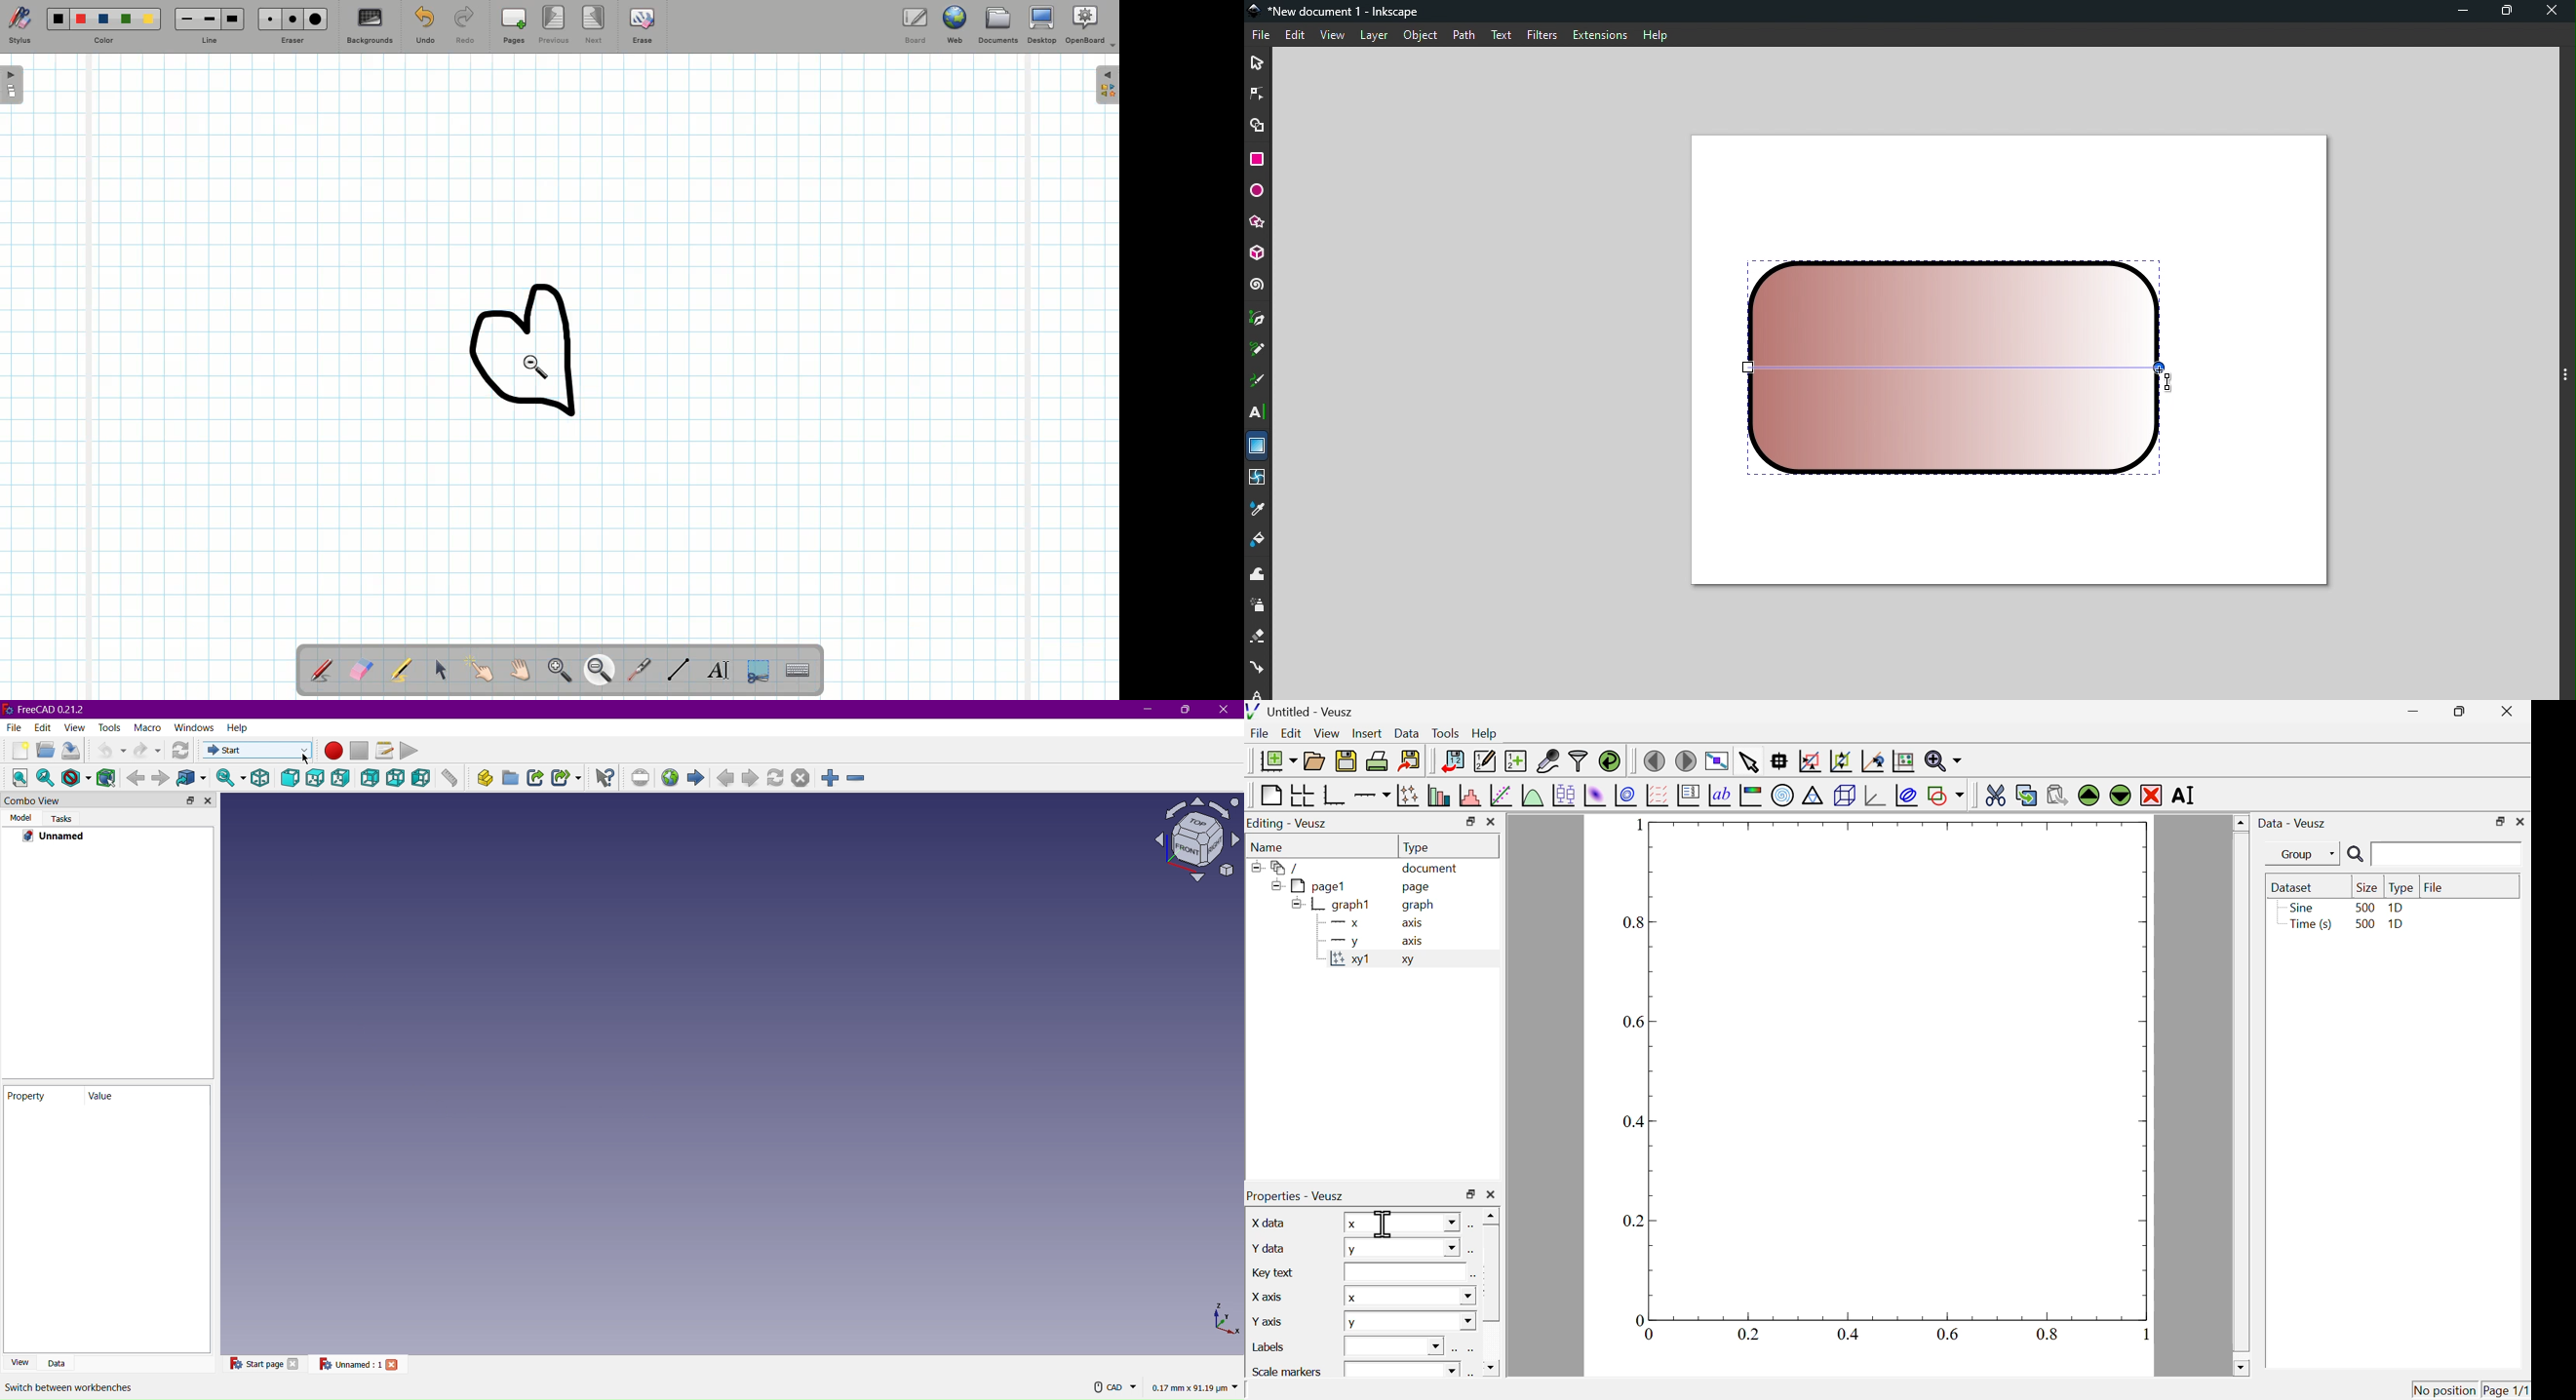  I want to click on maximize, so click(1470, 1195).